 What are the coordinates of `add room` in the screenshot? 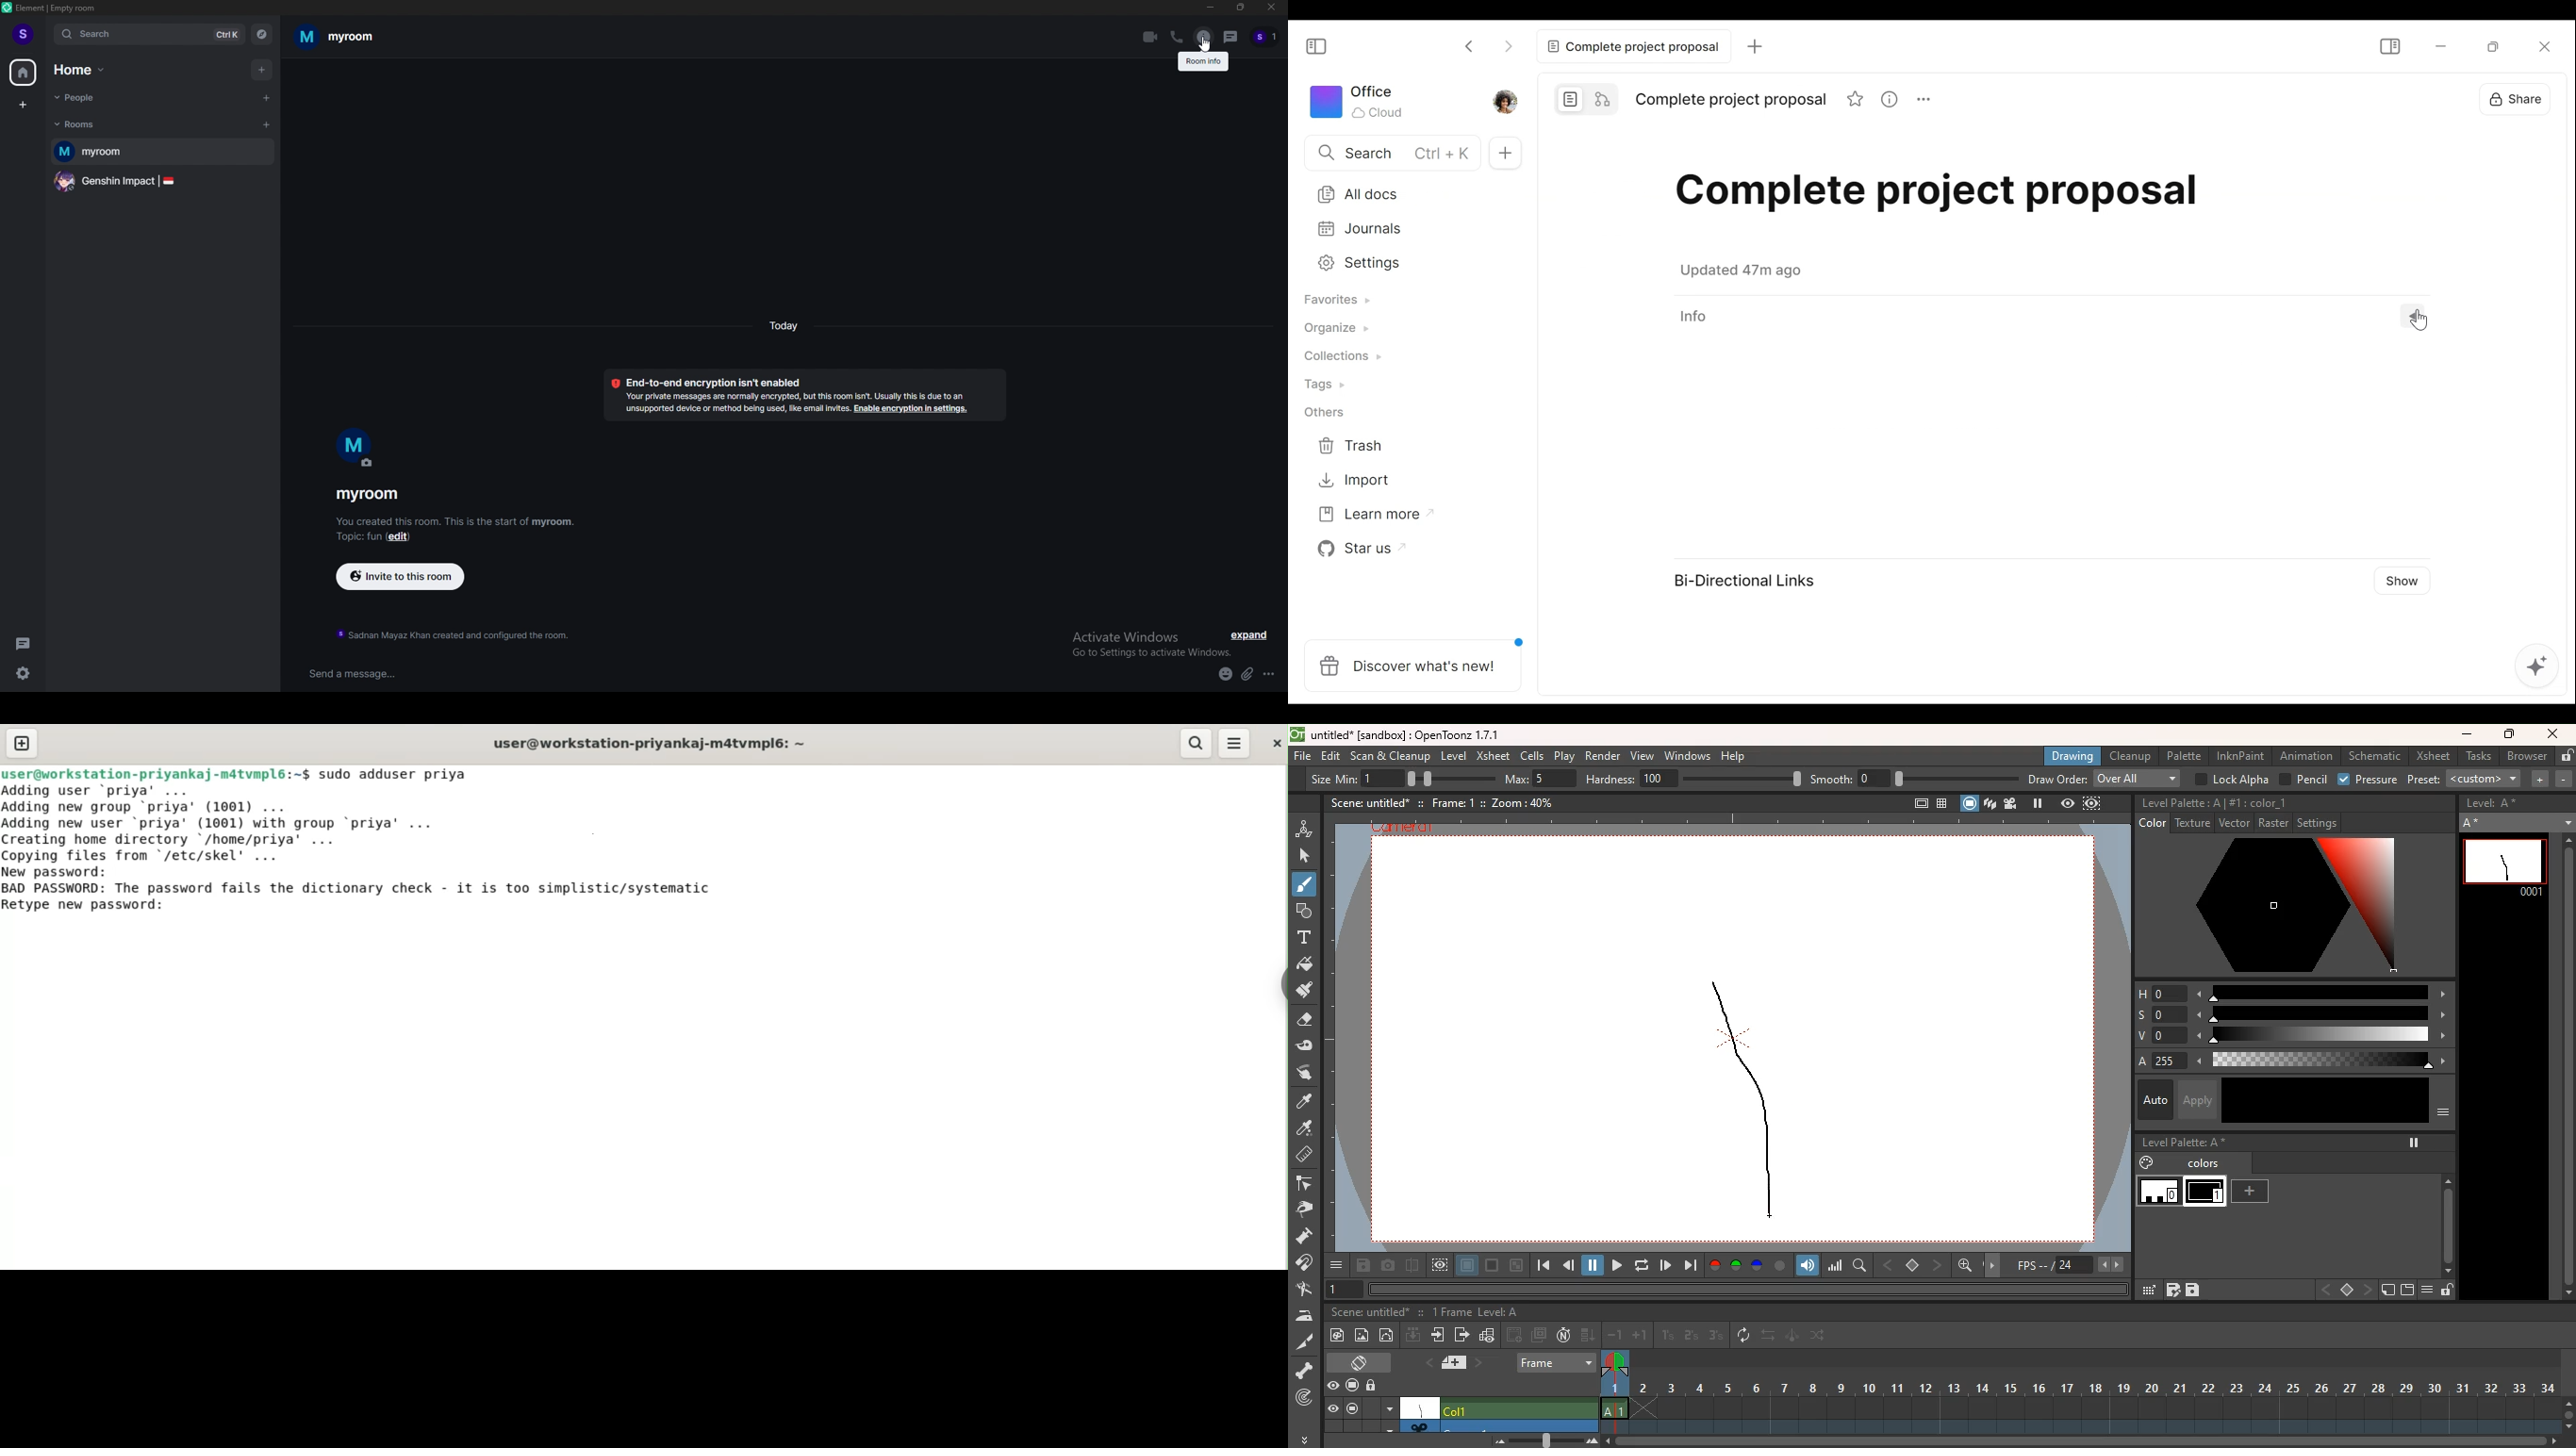 It's located at (266, 125).